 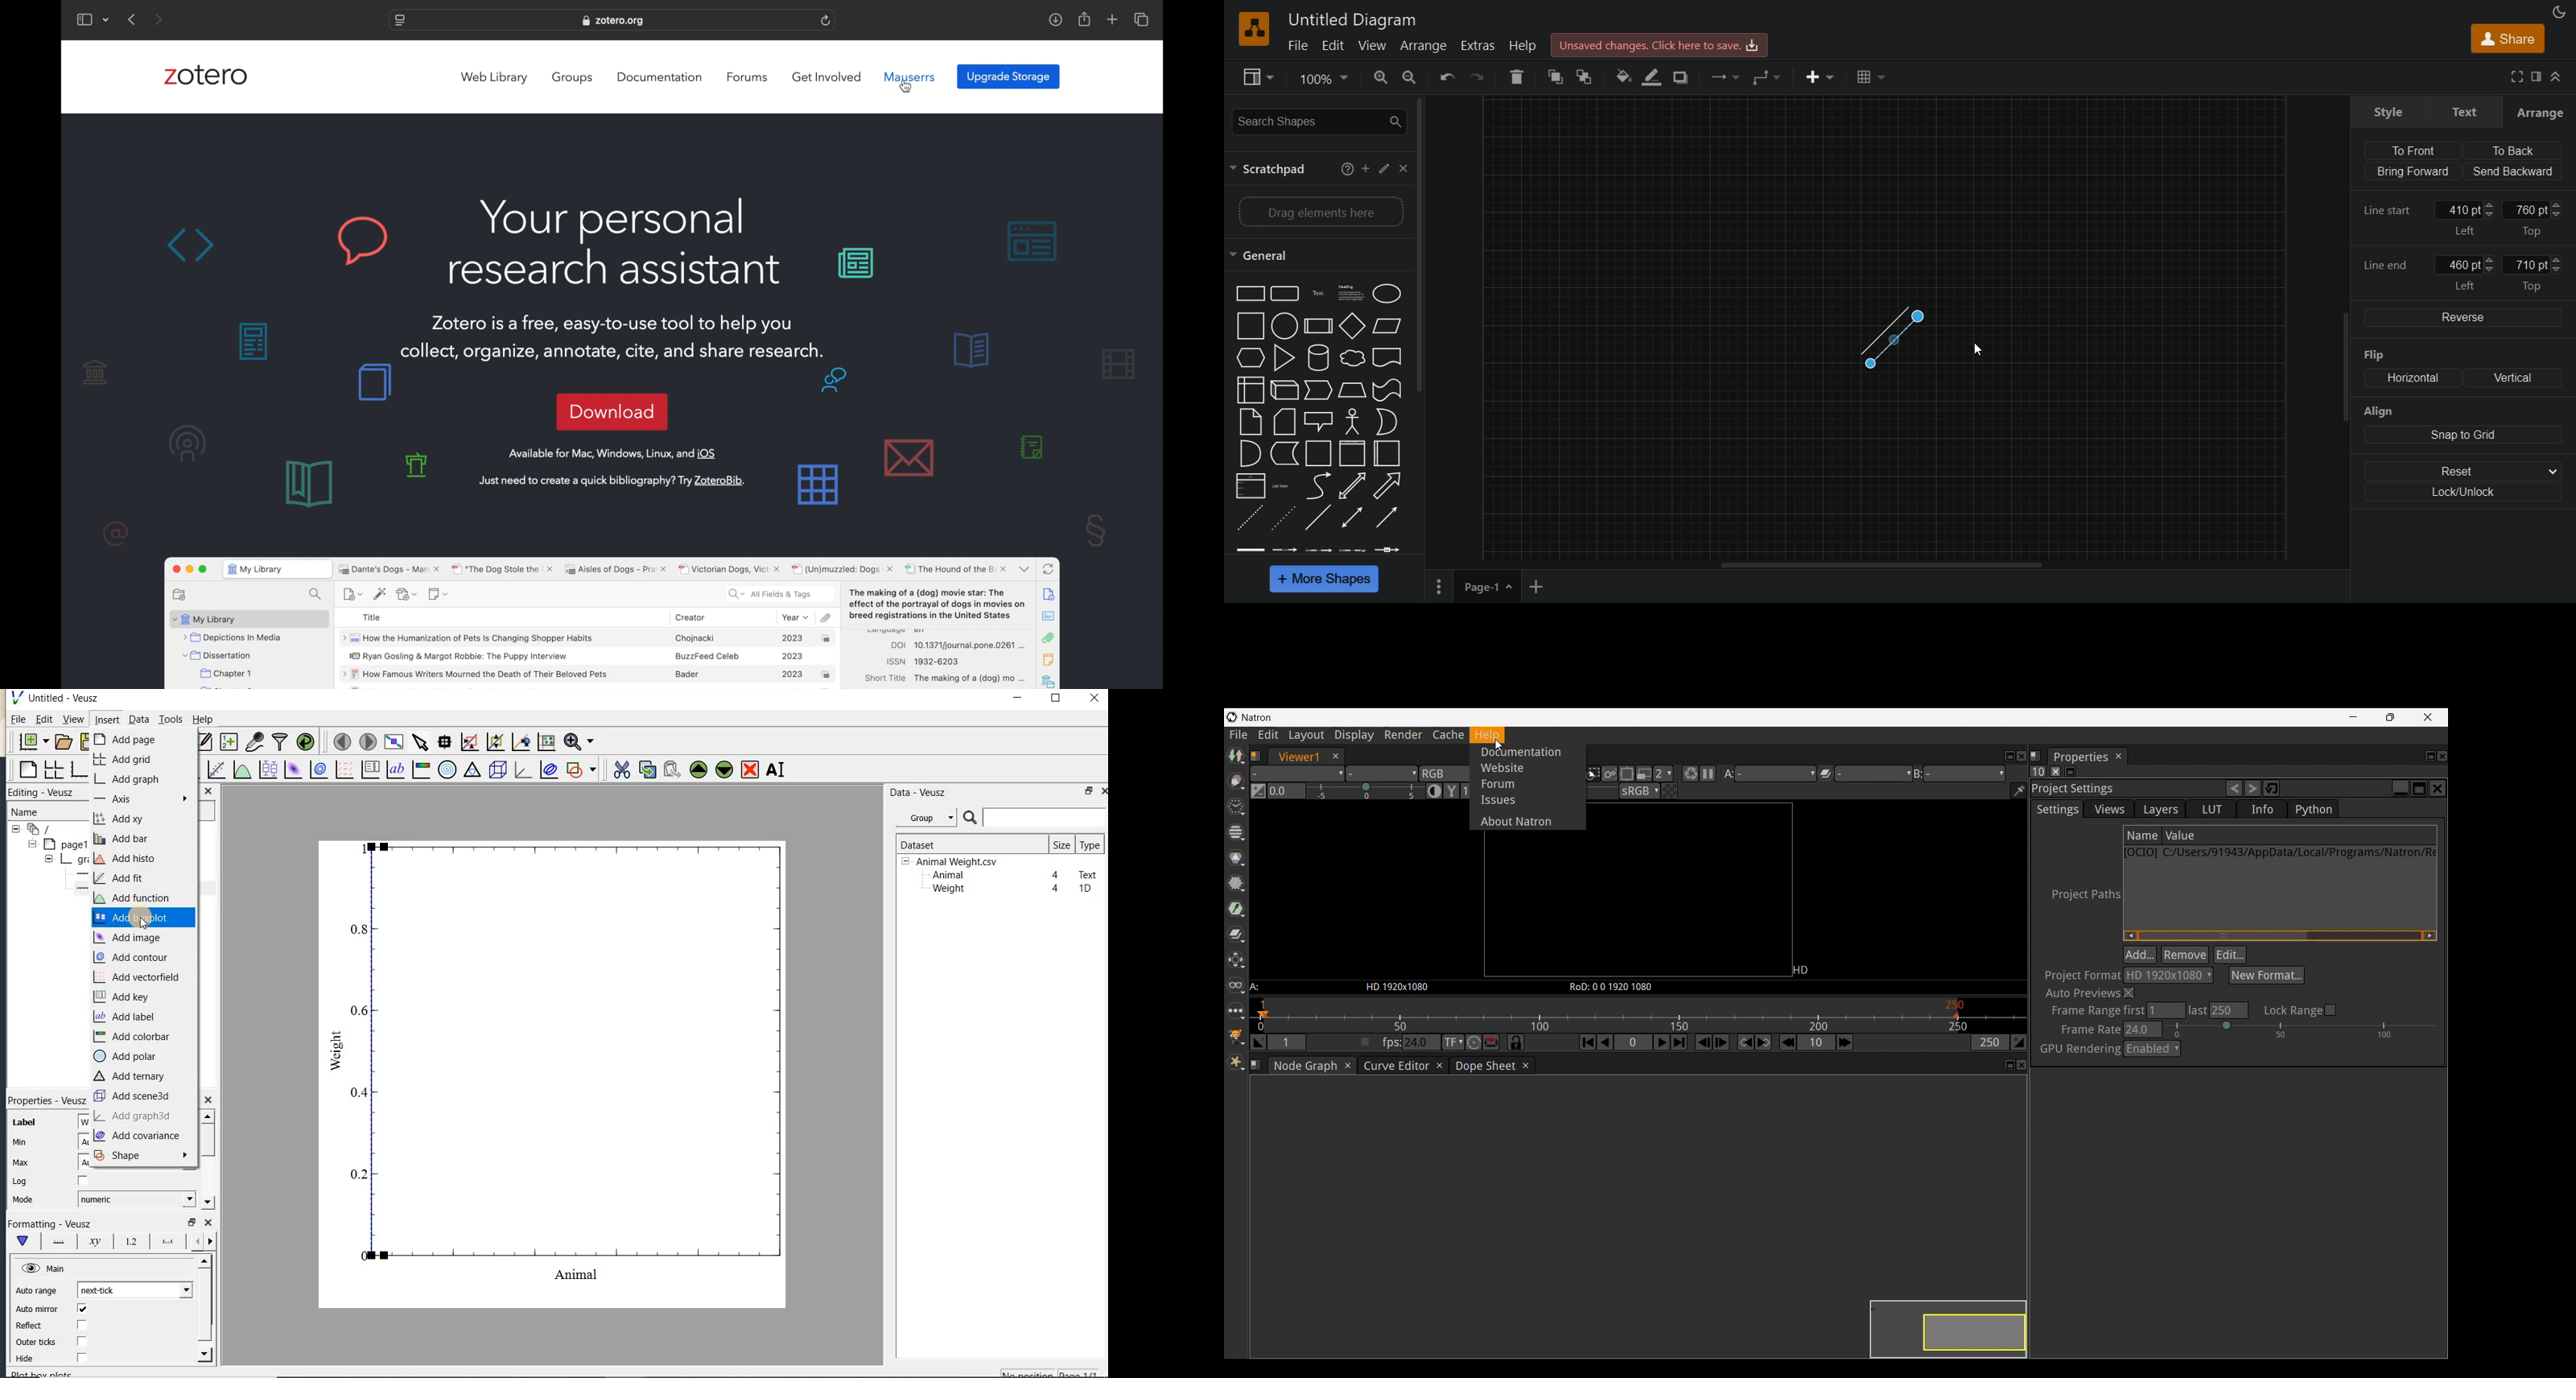 What do you see at coordinates (1297, 774) in the screenshot?
I see `Layer` at bounding box center [1297, 774].